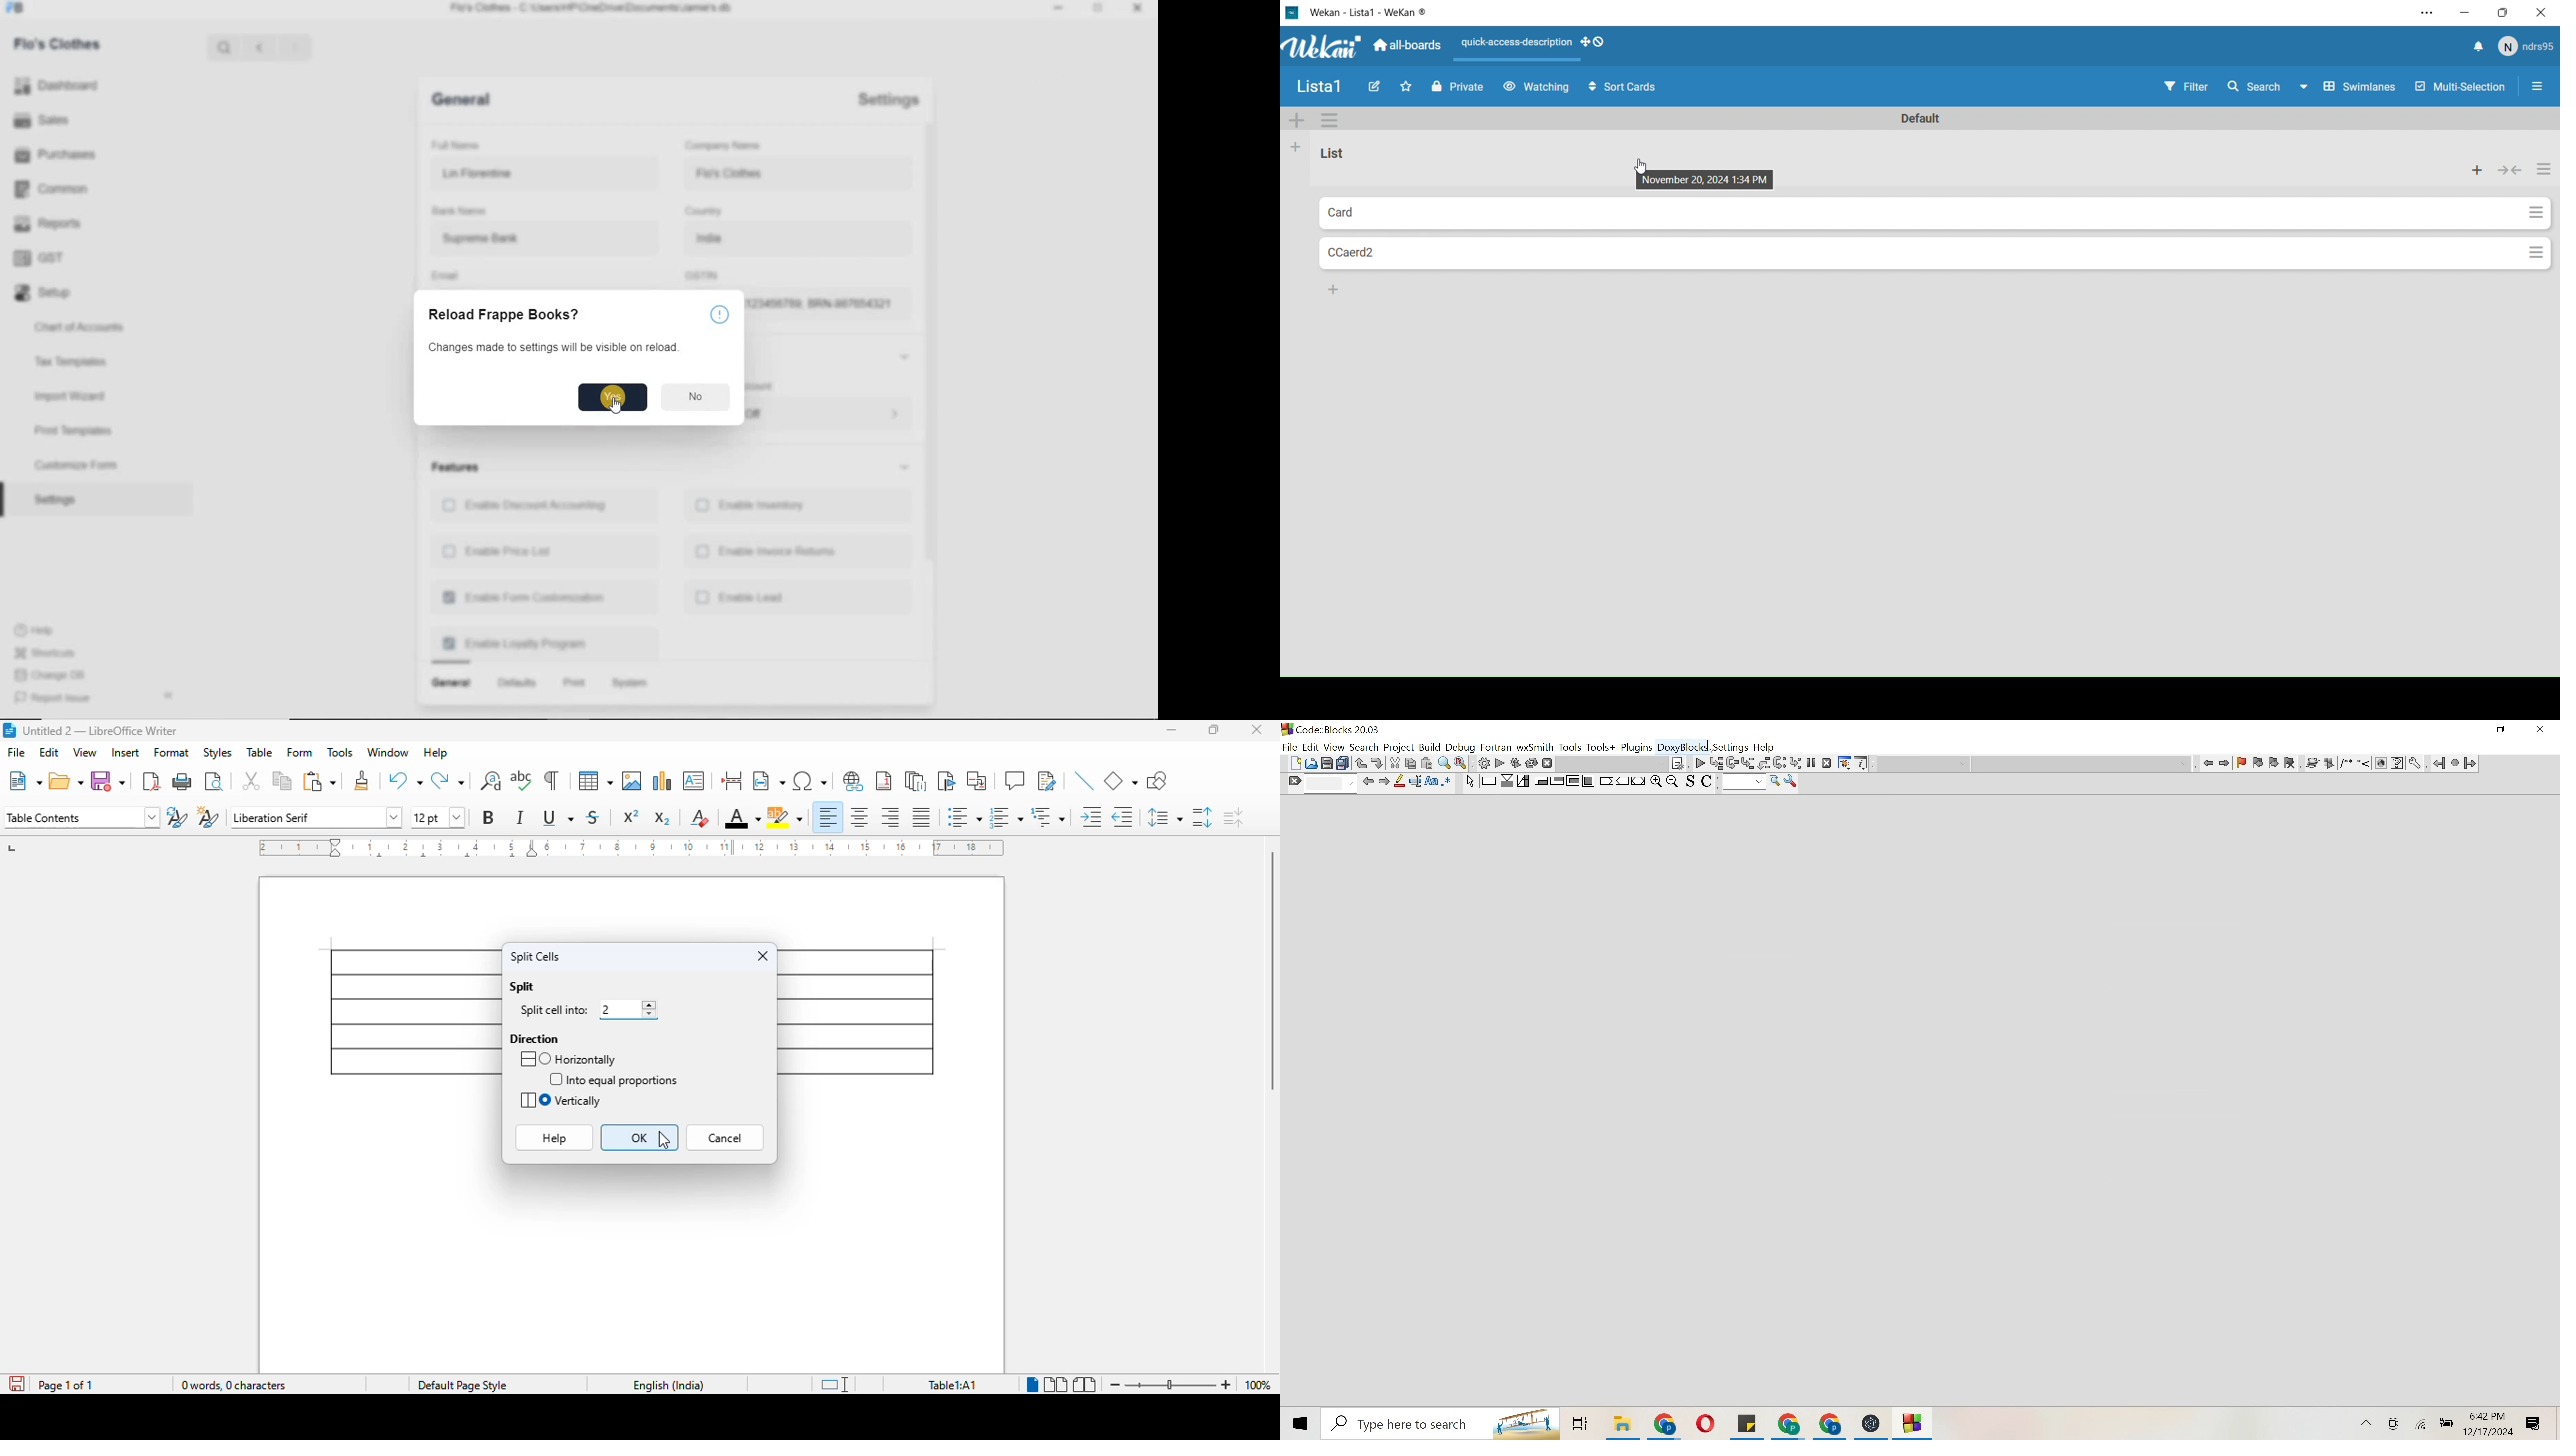 The image size is (2576, 1456). What do you see at coordinates (1683, 748) in the screenshot?
I see `Doxyblocks` at bounding box center [1683, 748].